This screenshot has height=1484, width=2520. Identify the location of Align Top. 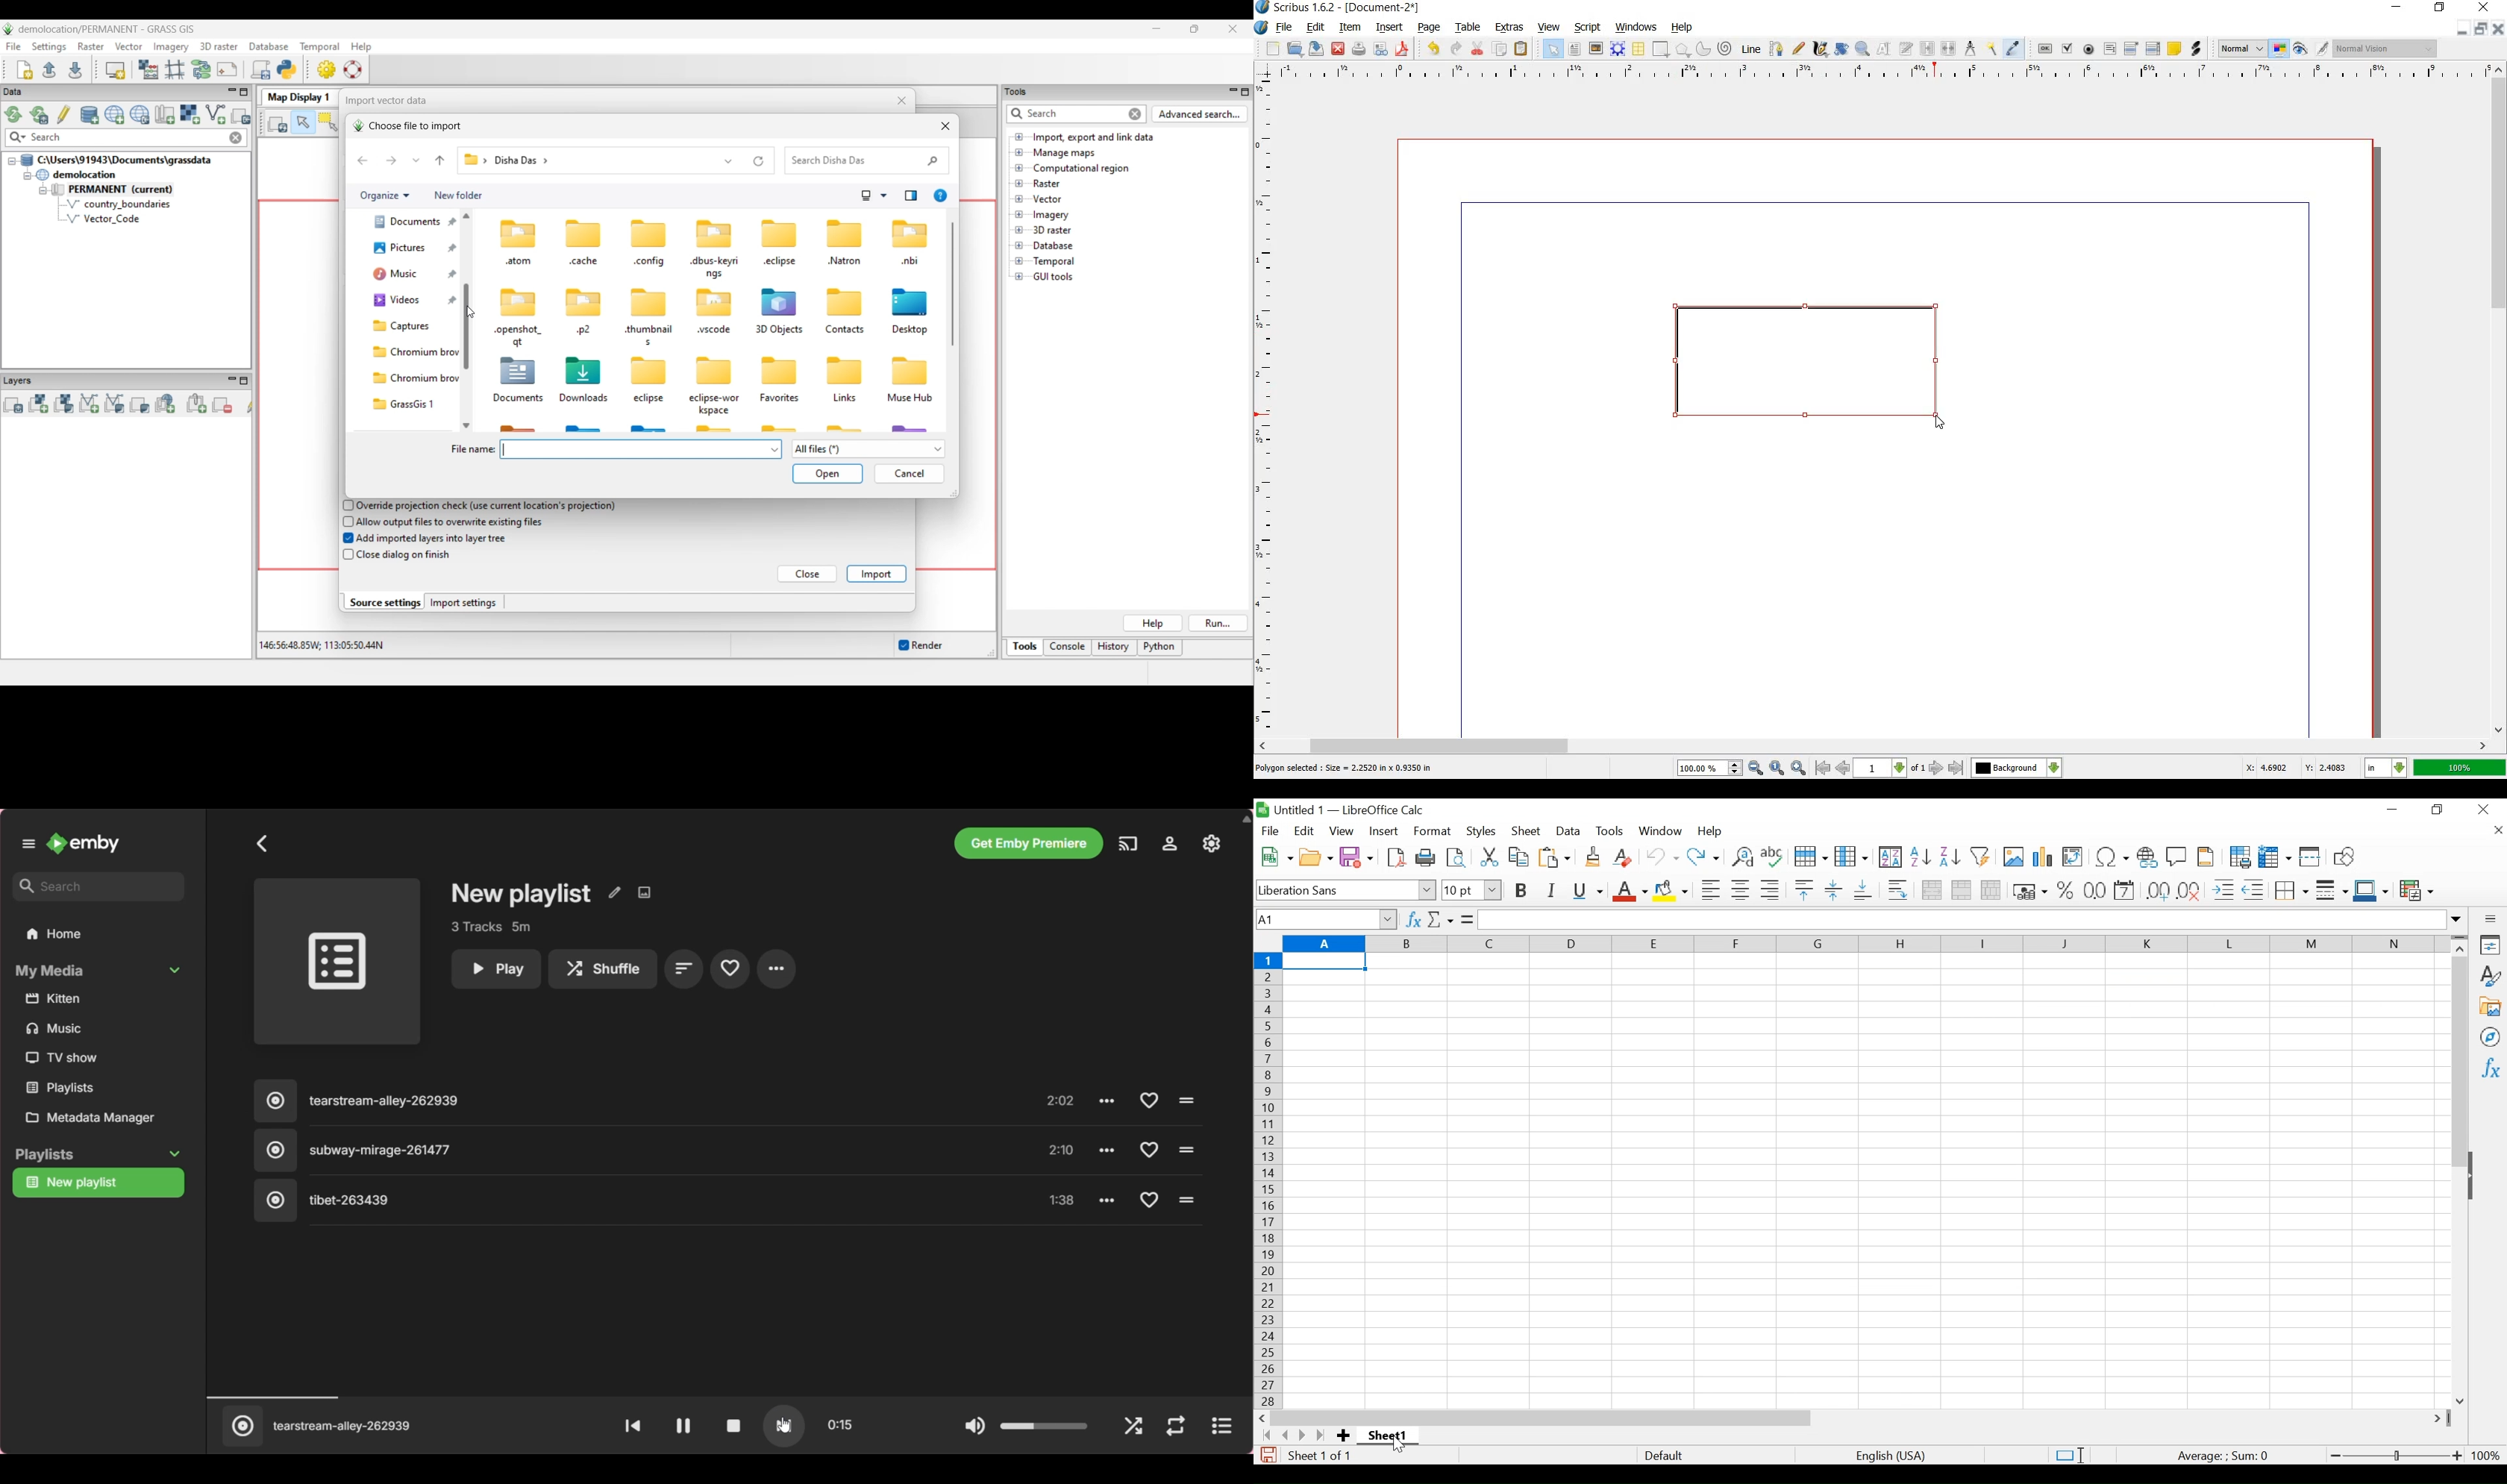
(1803, 890).